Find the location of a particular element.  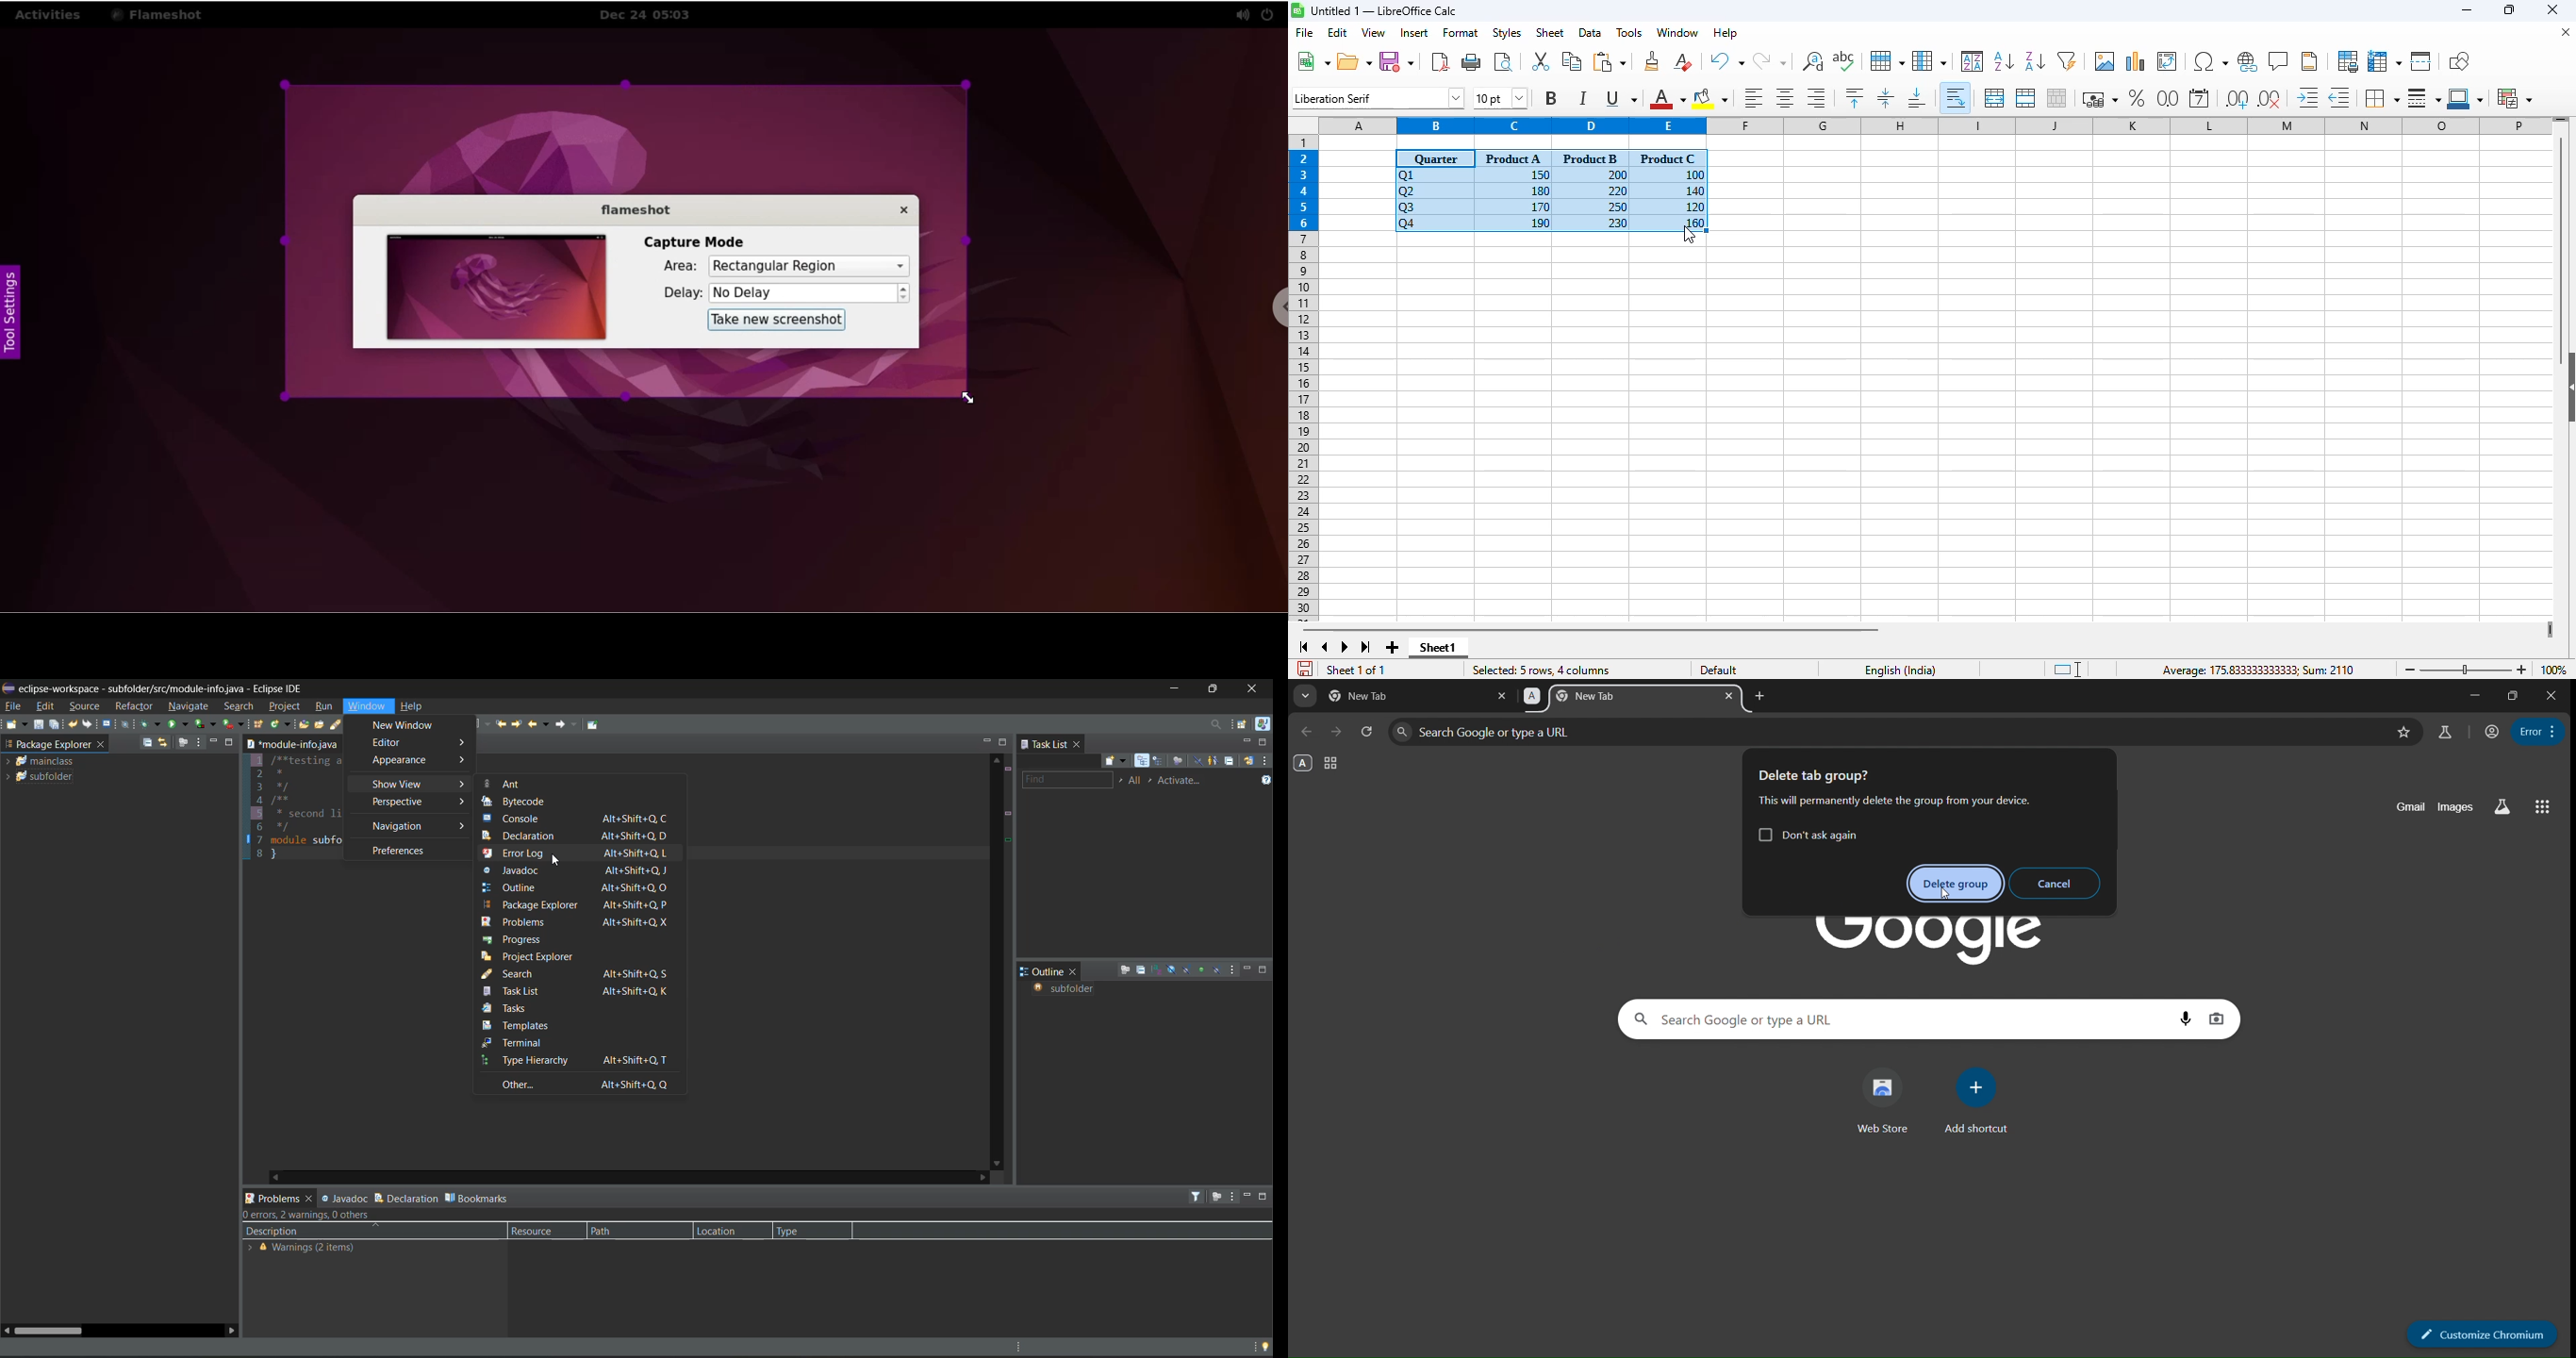

increase indent is located at coordinates (2308, 97).